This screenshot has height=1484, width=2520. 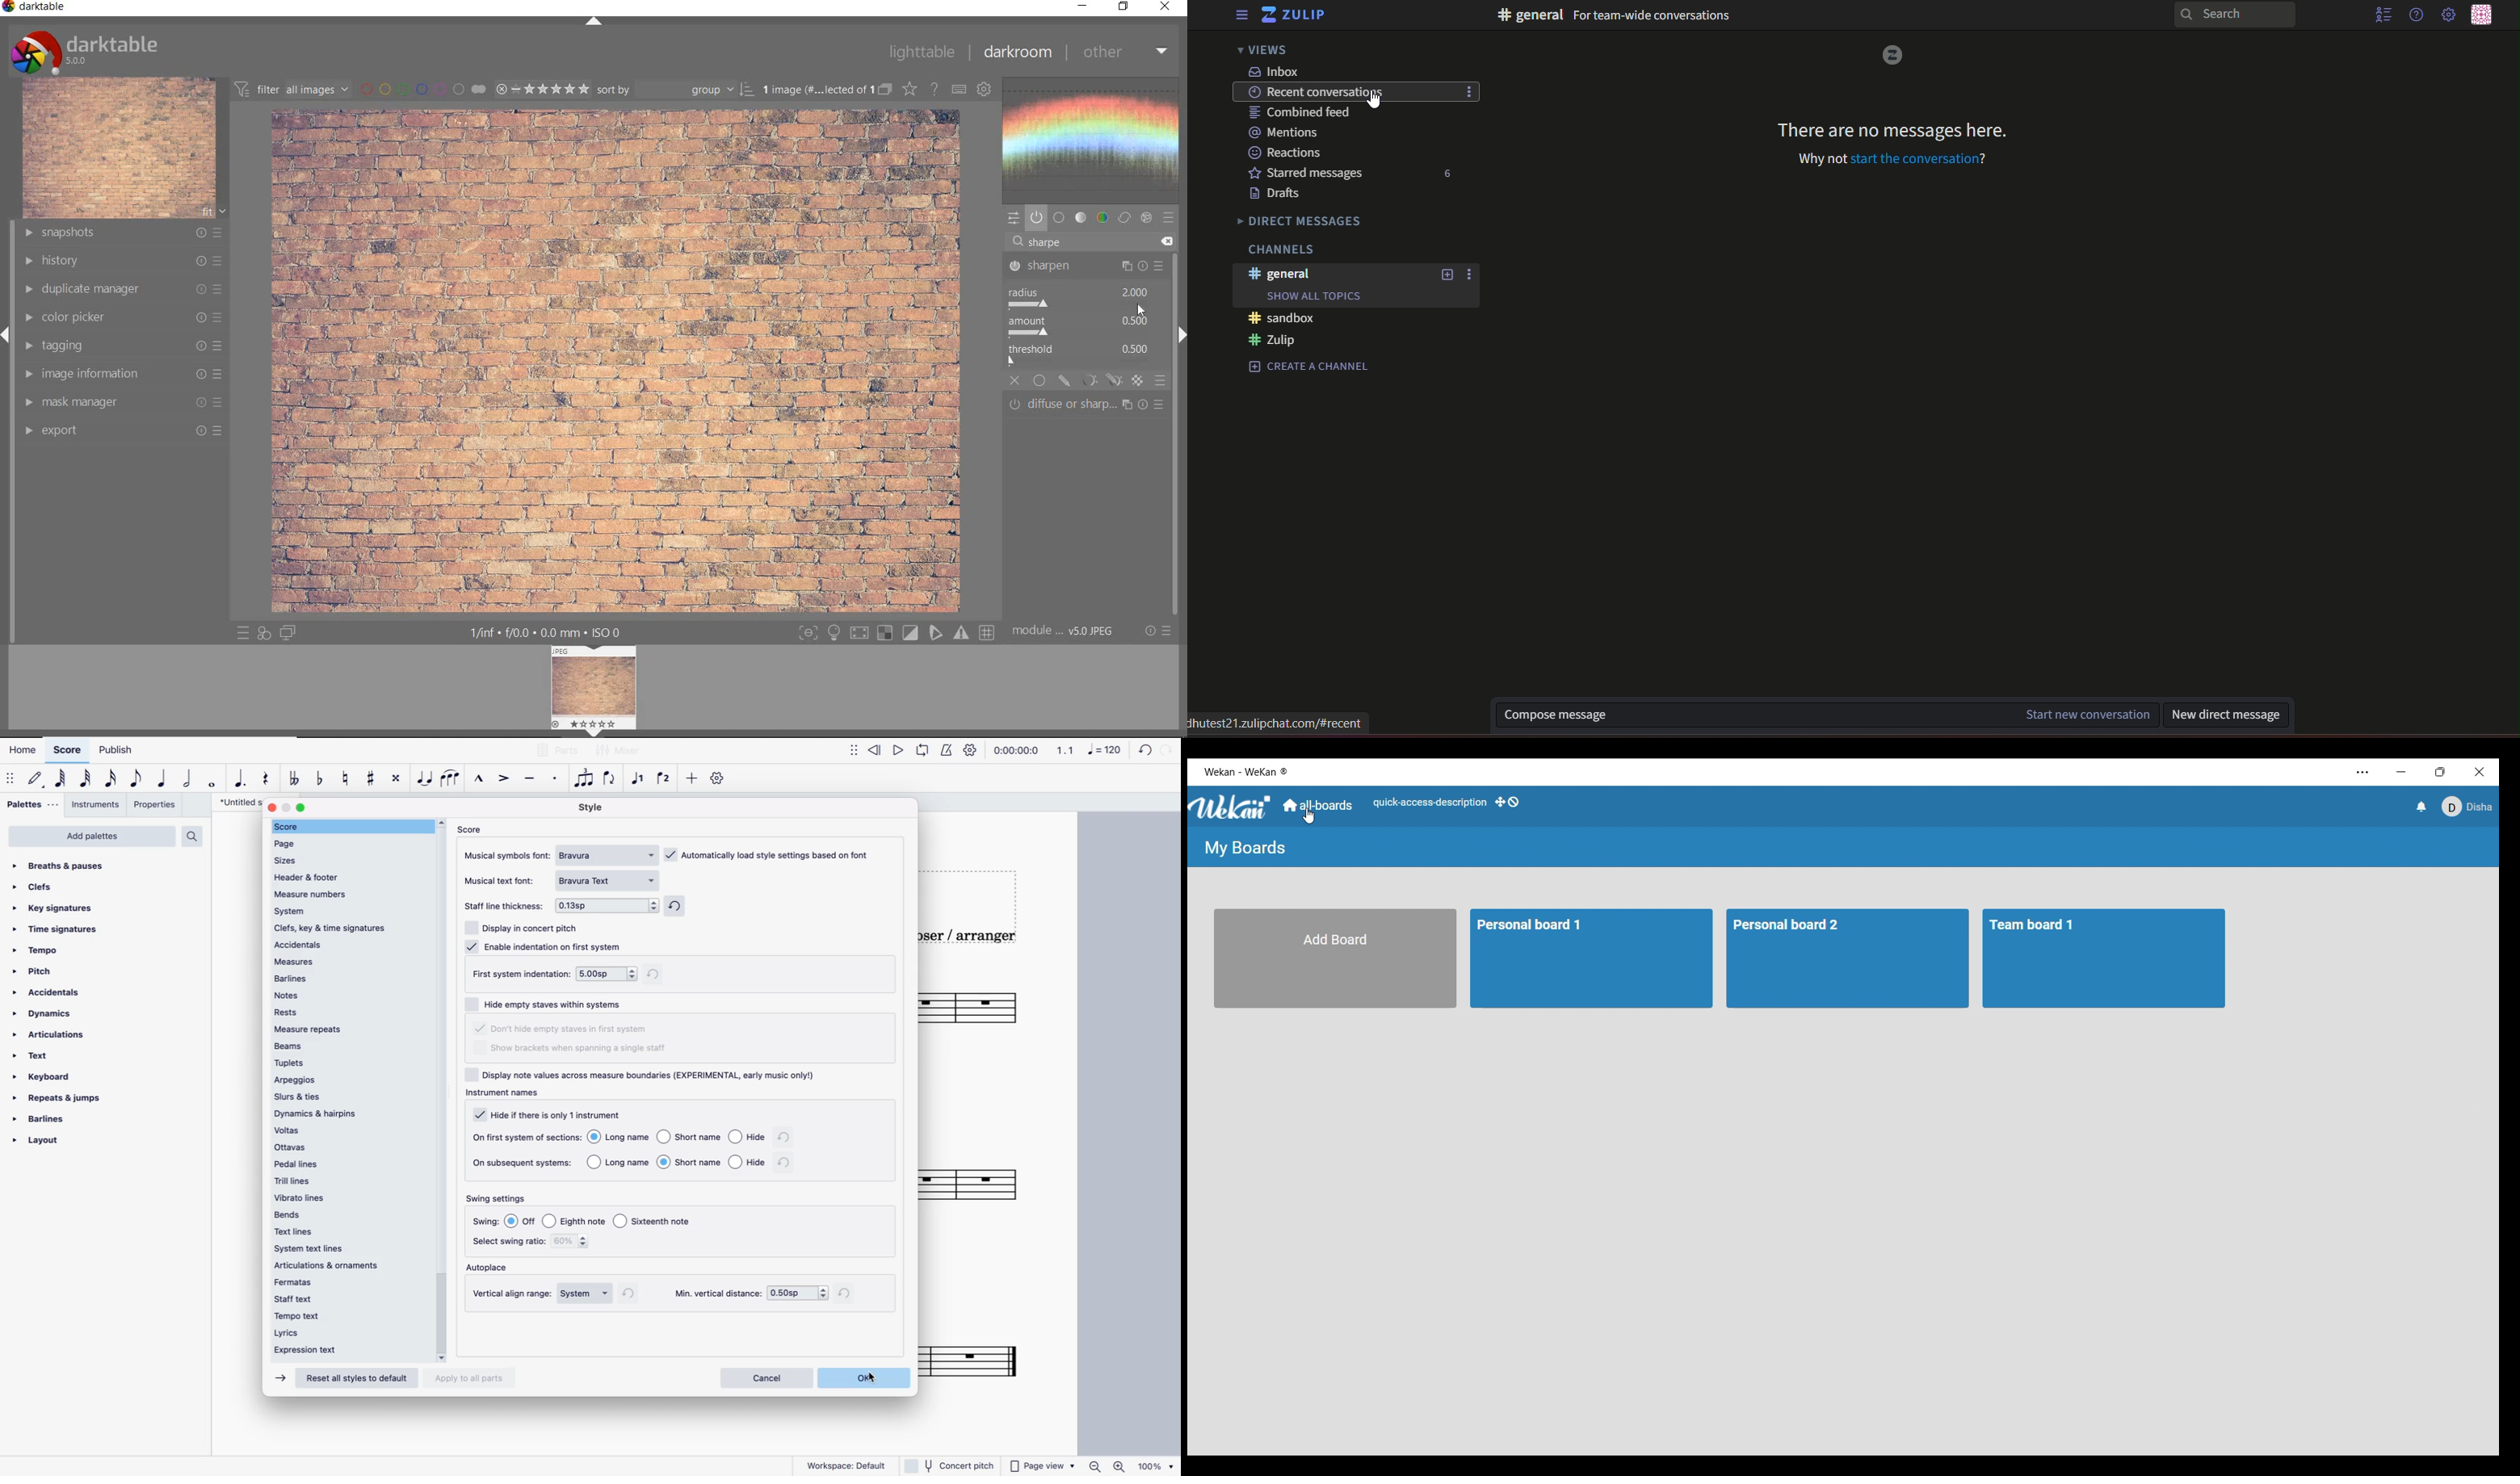 I want to click on effect, so click(x=1147, y=217).